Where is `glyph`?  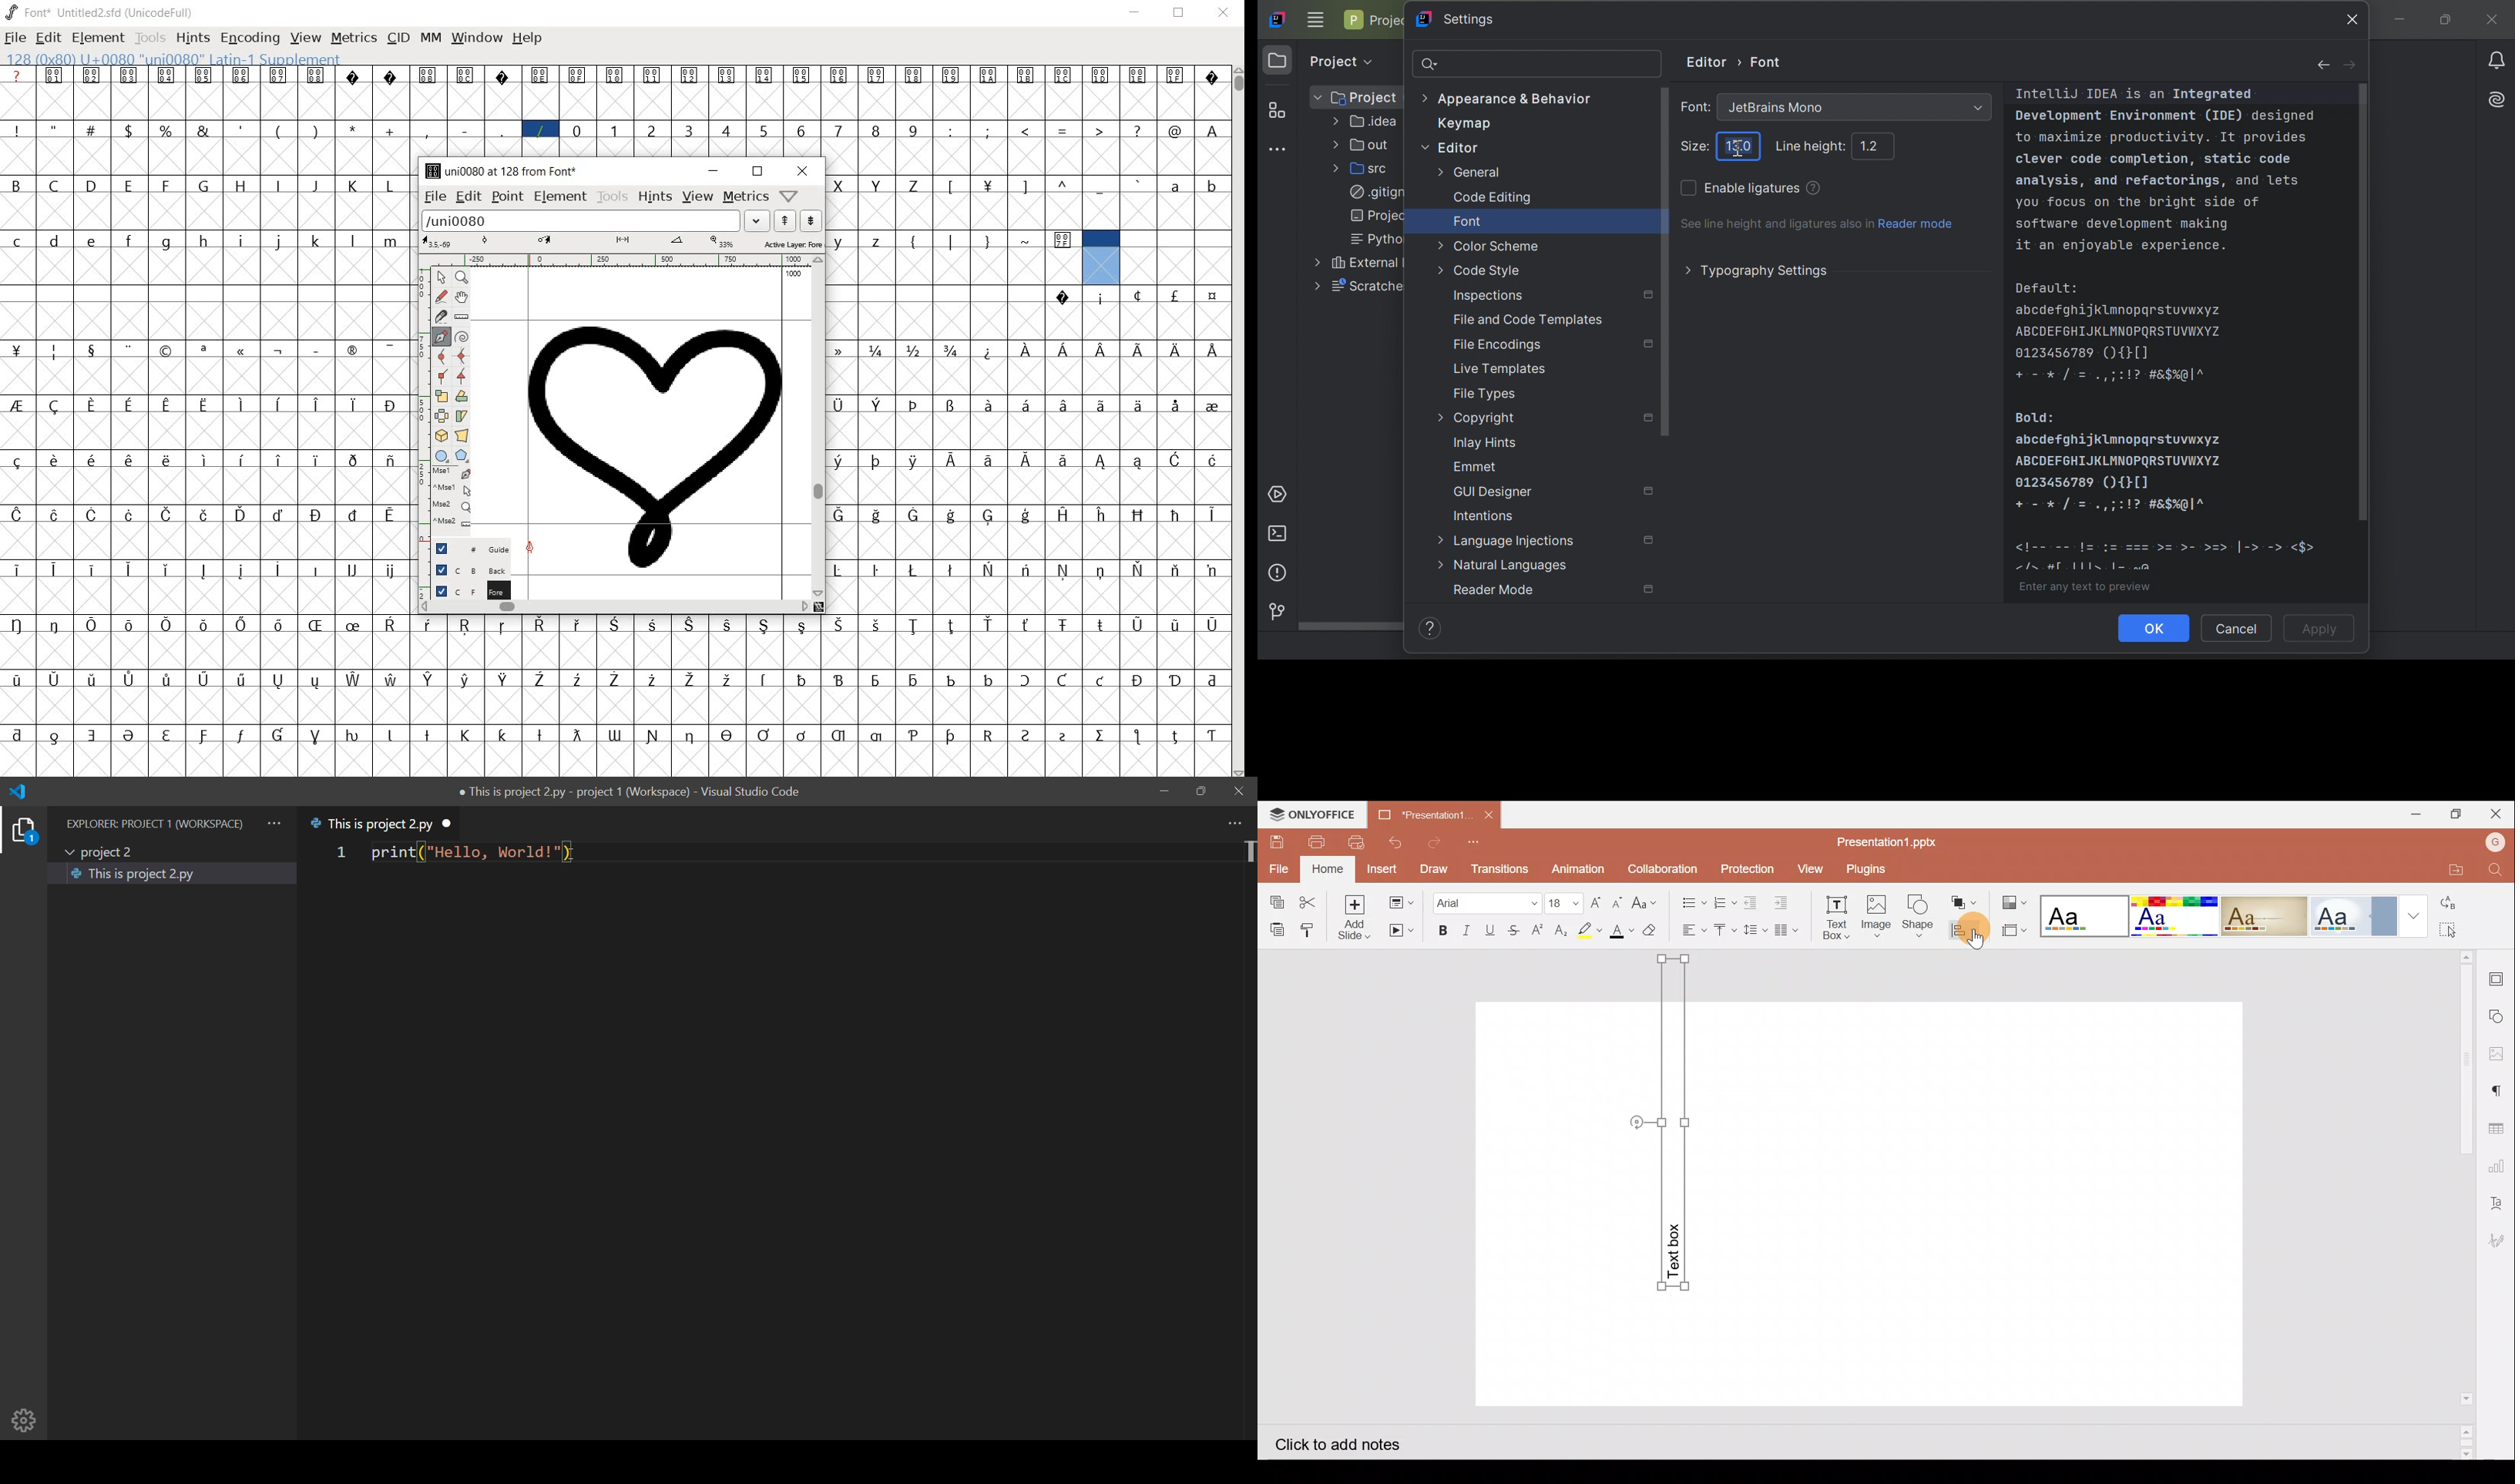 glyph is located at coordinates (243, 352).